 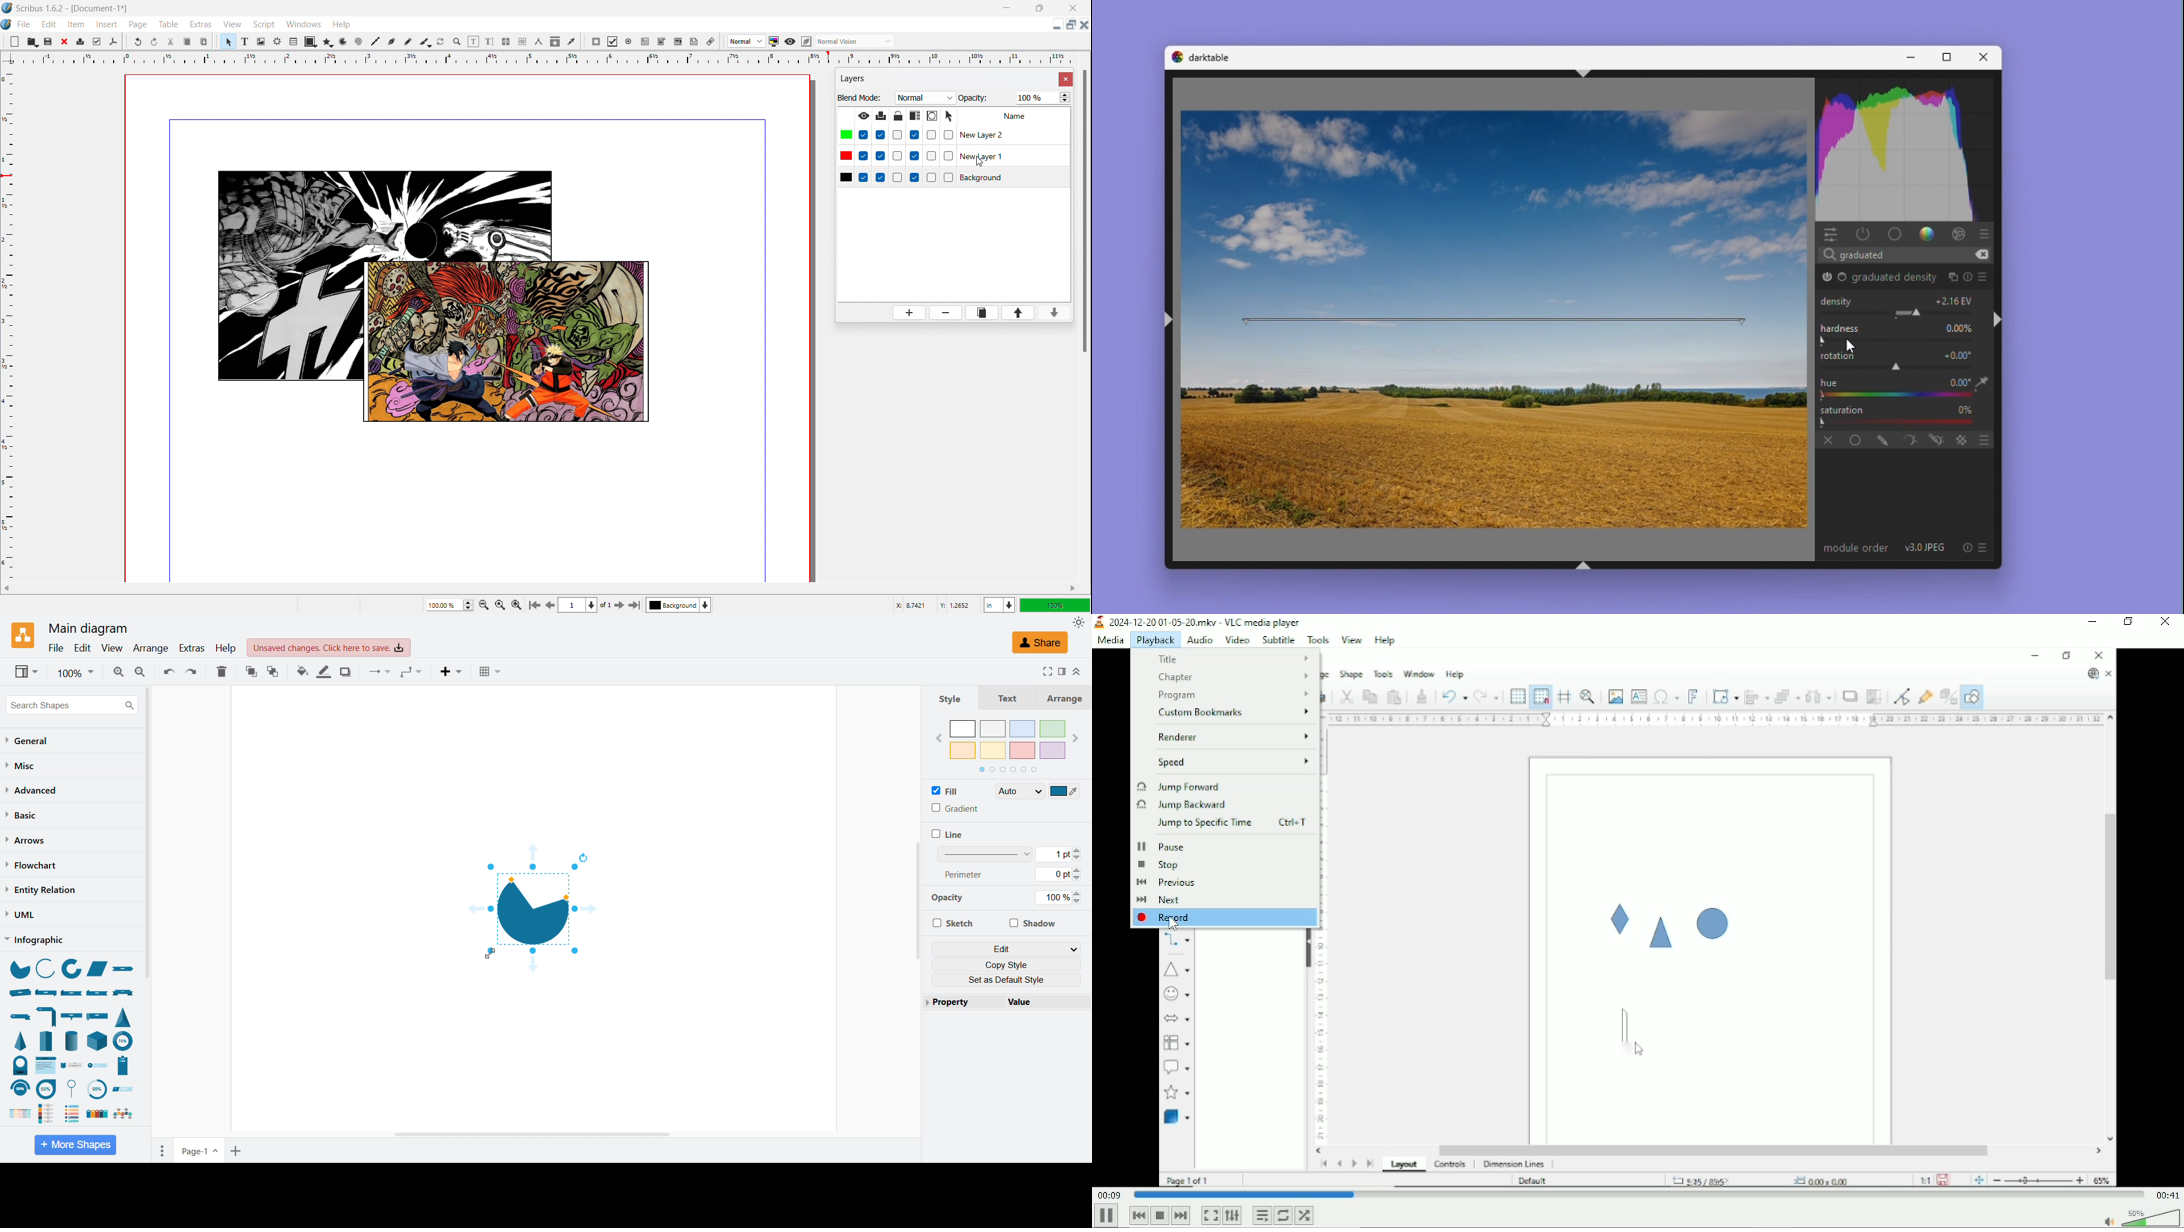 What do you see at coordinates (774, 42) in the screenshot?
I see `toggle color management system` at bounding box center [774, 42].